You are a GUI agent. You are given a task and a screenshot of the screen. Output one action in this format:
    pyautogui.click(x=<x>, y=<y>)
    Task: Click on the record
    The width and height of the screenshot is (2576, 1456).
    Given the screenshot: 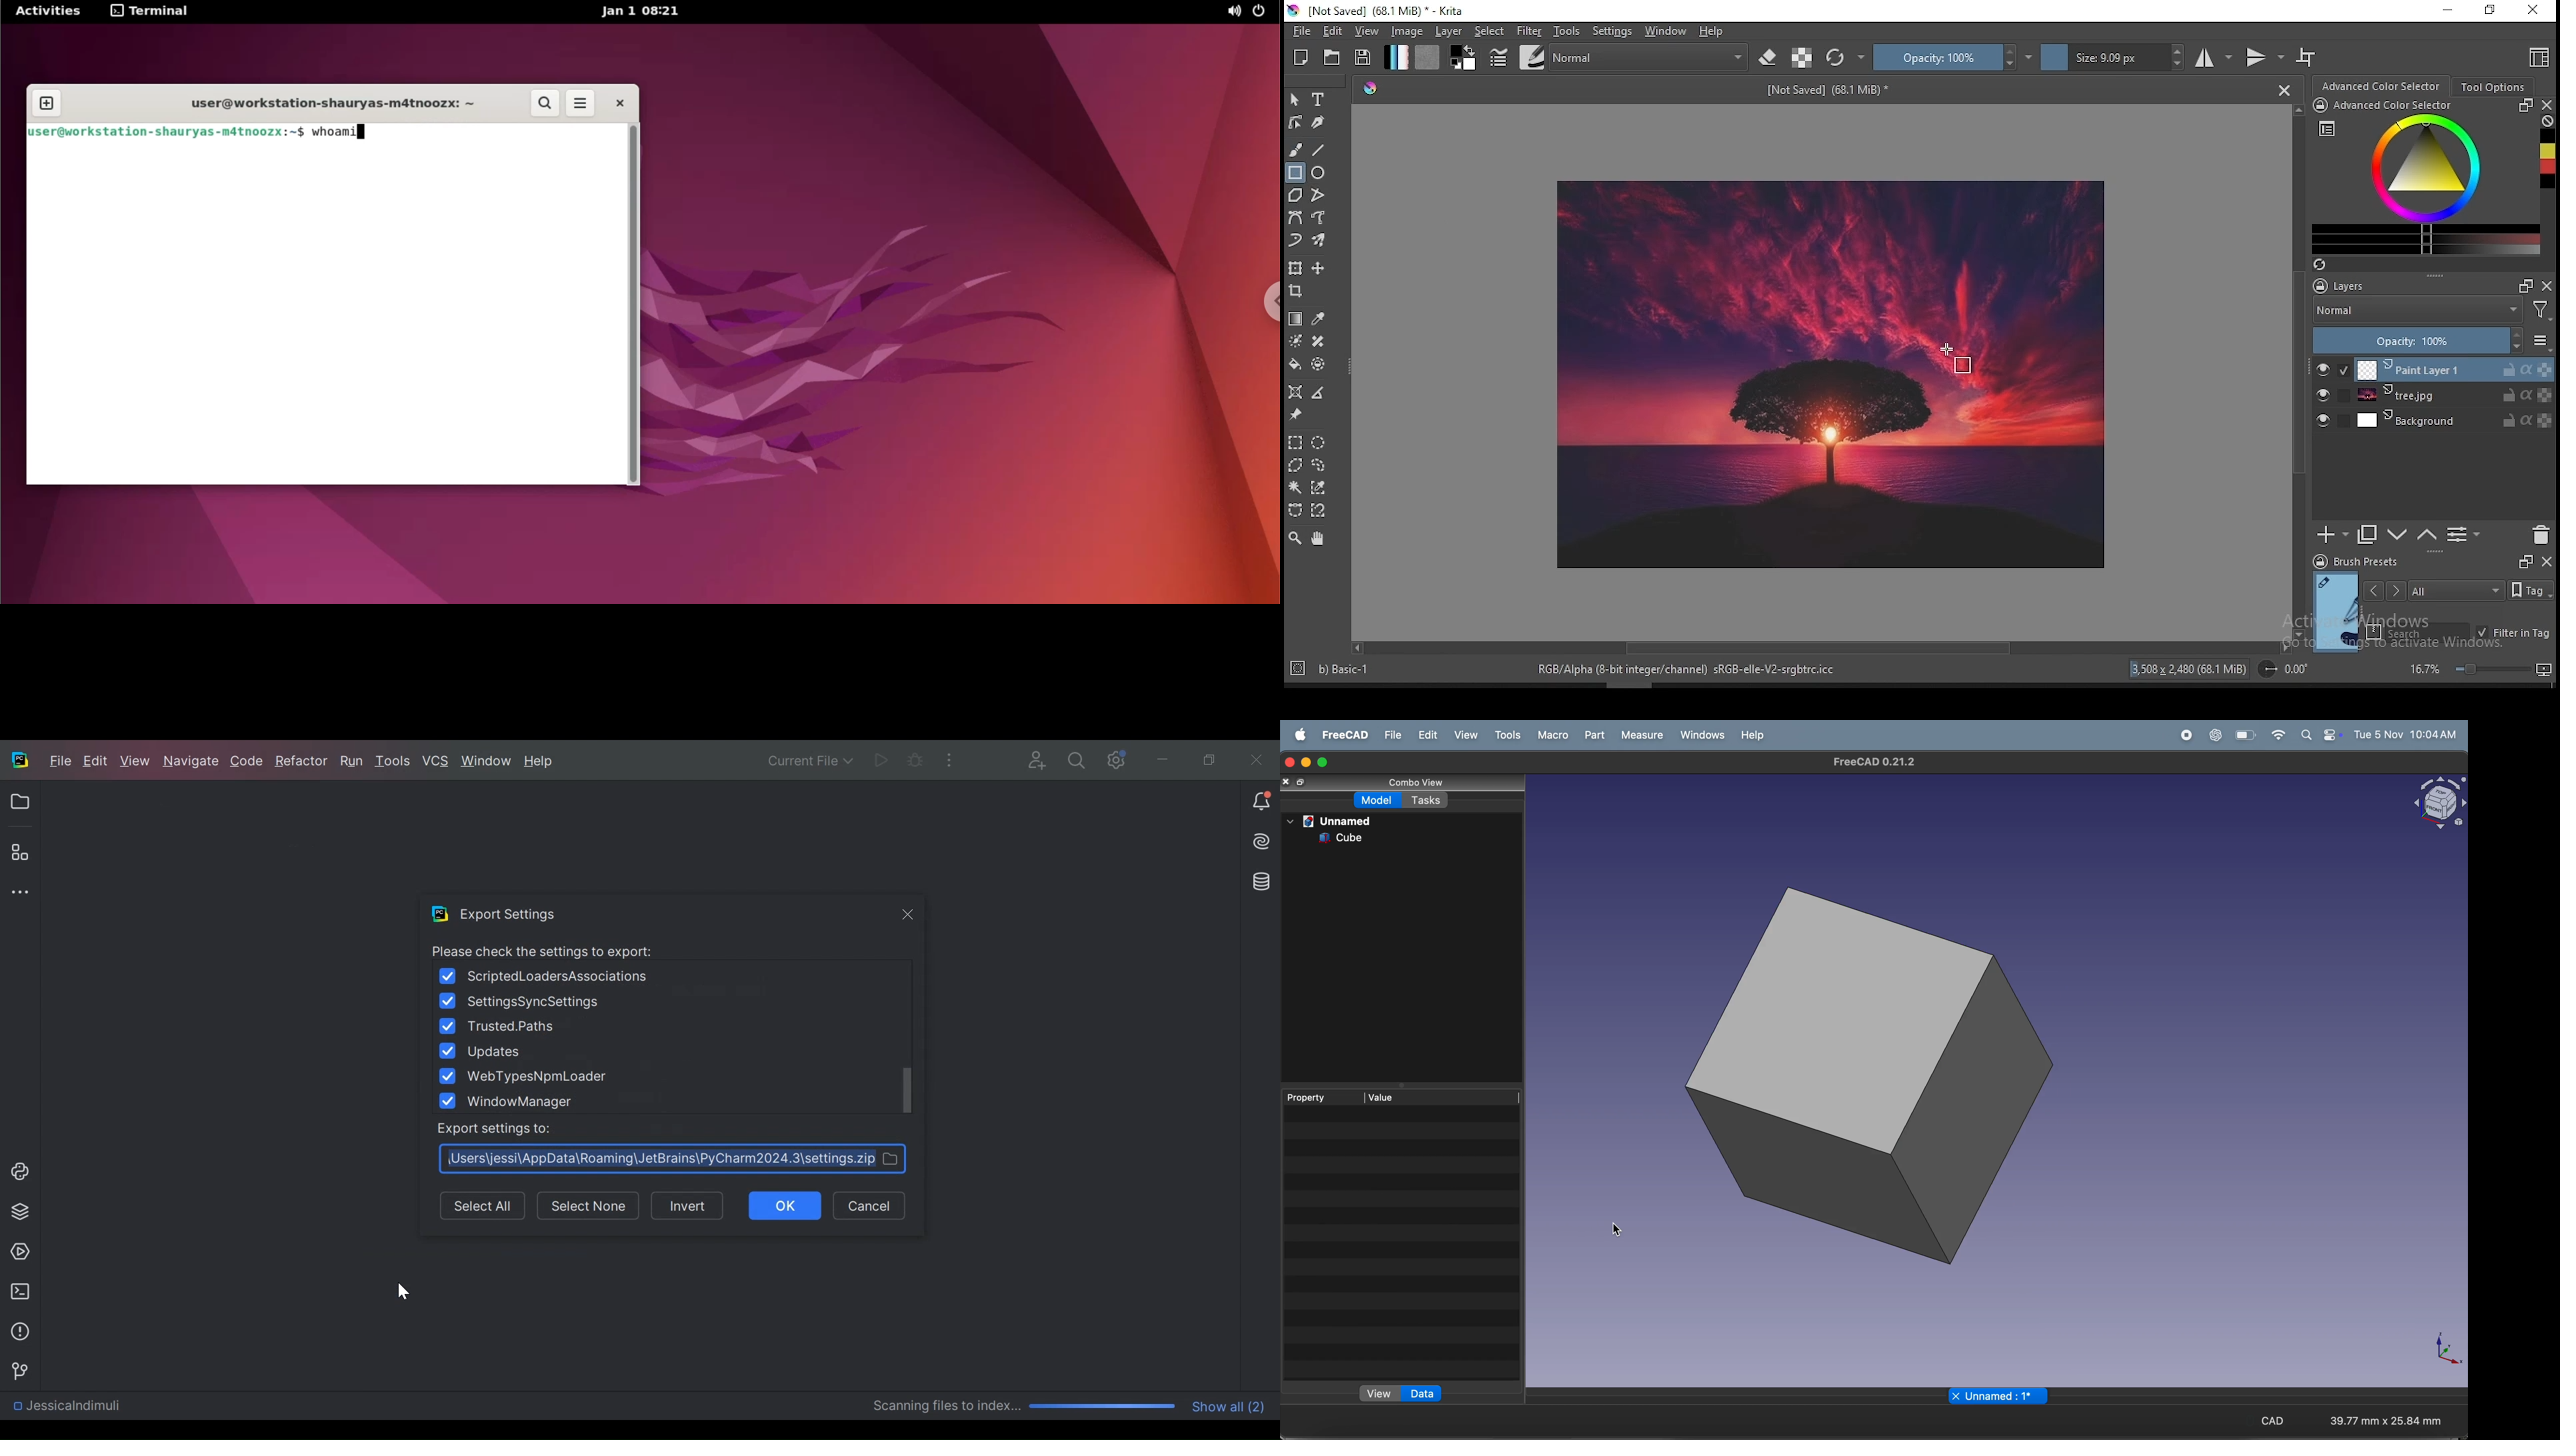 What is the action you would take?
    pyautogui.click(x=2183, y=734)
    